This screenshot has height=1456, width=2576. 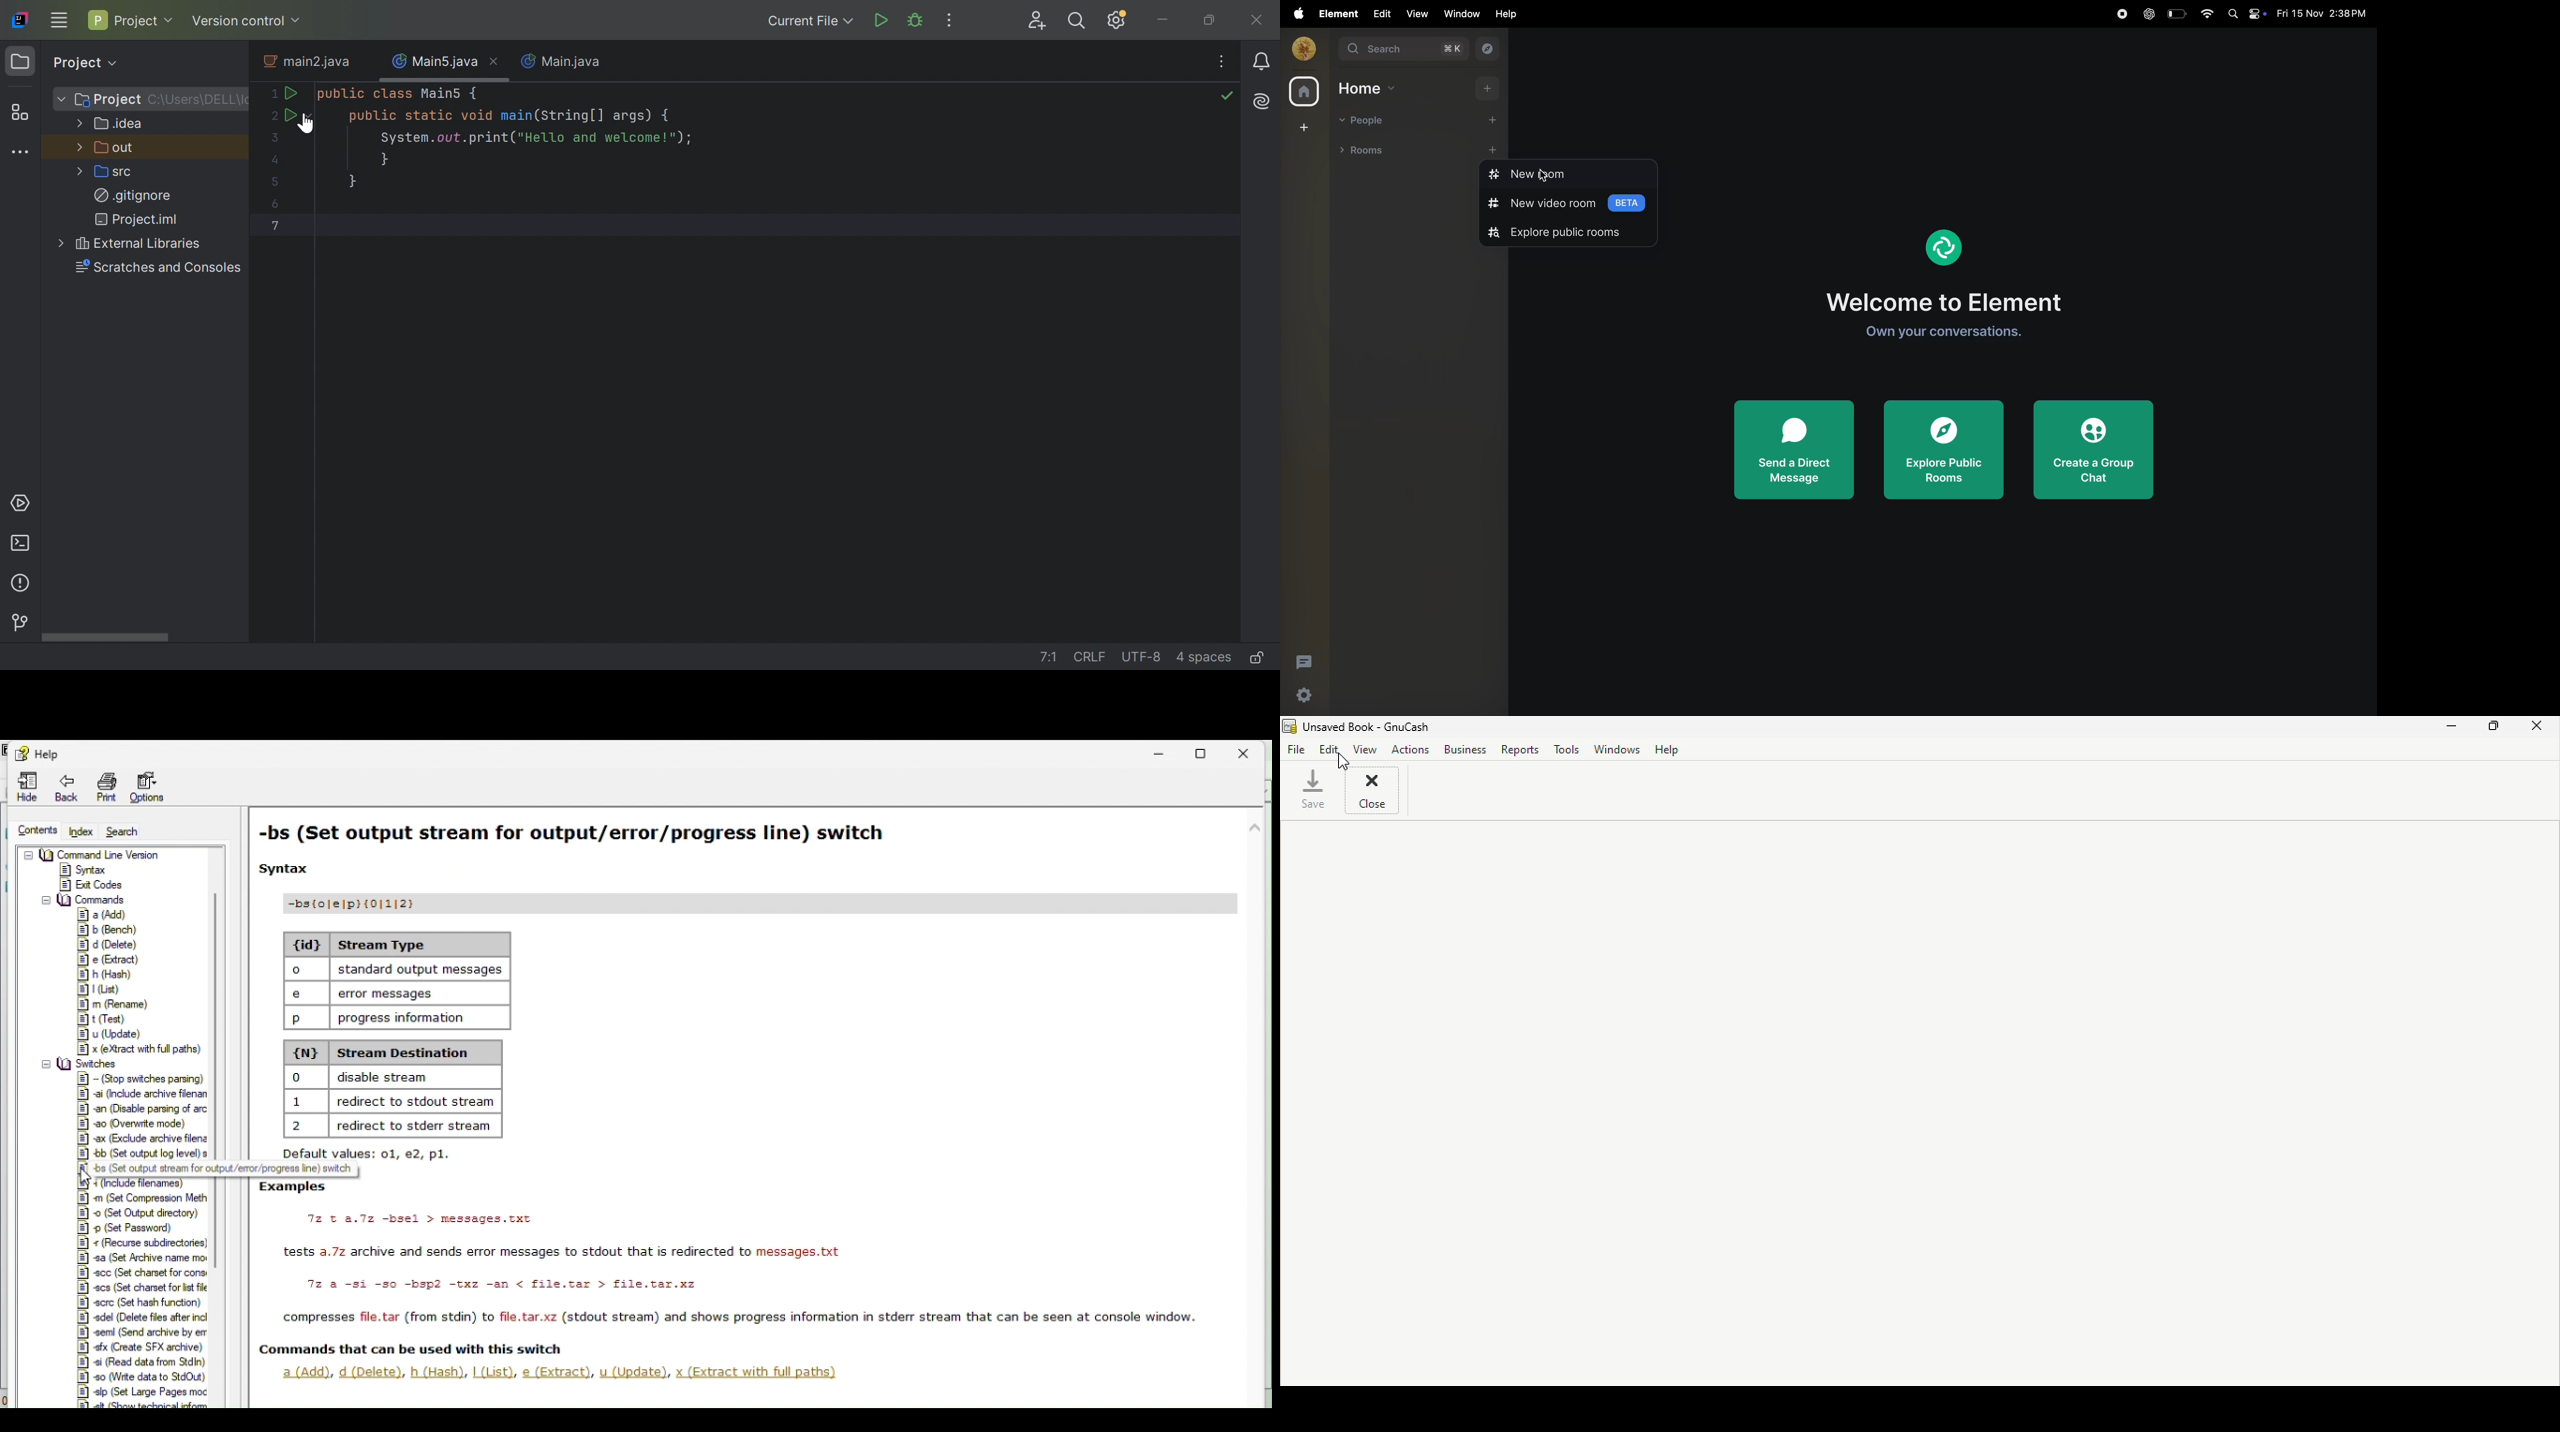 What do you see at coordinates (493, 1372) in the screenshot?
I see `Lust)` at bounding box center [493, 1372].